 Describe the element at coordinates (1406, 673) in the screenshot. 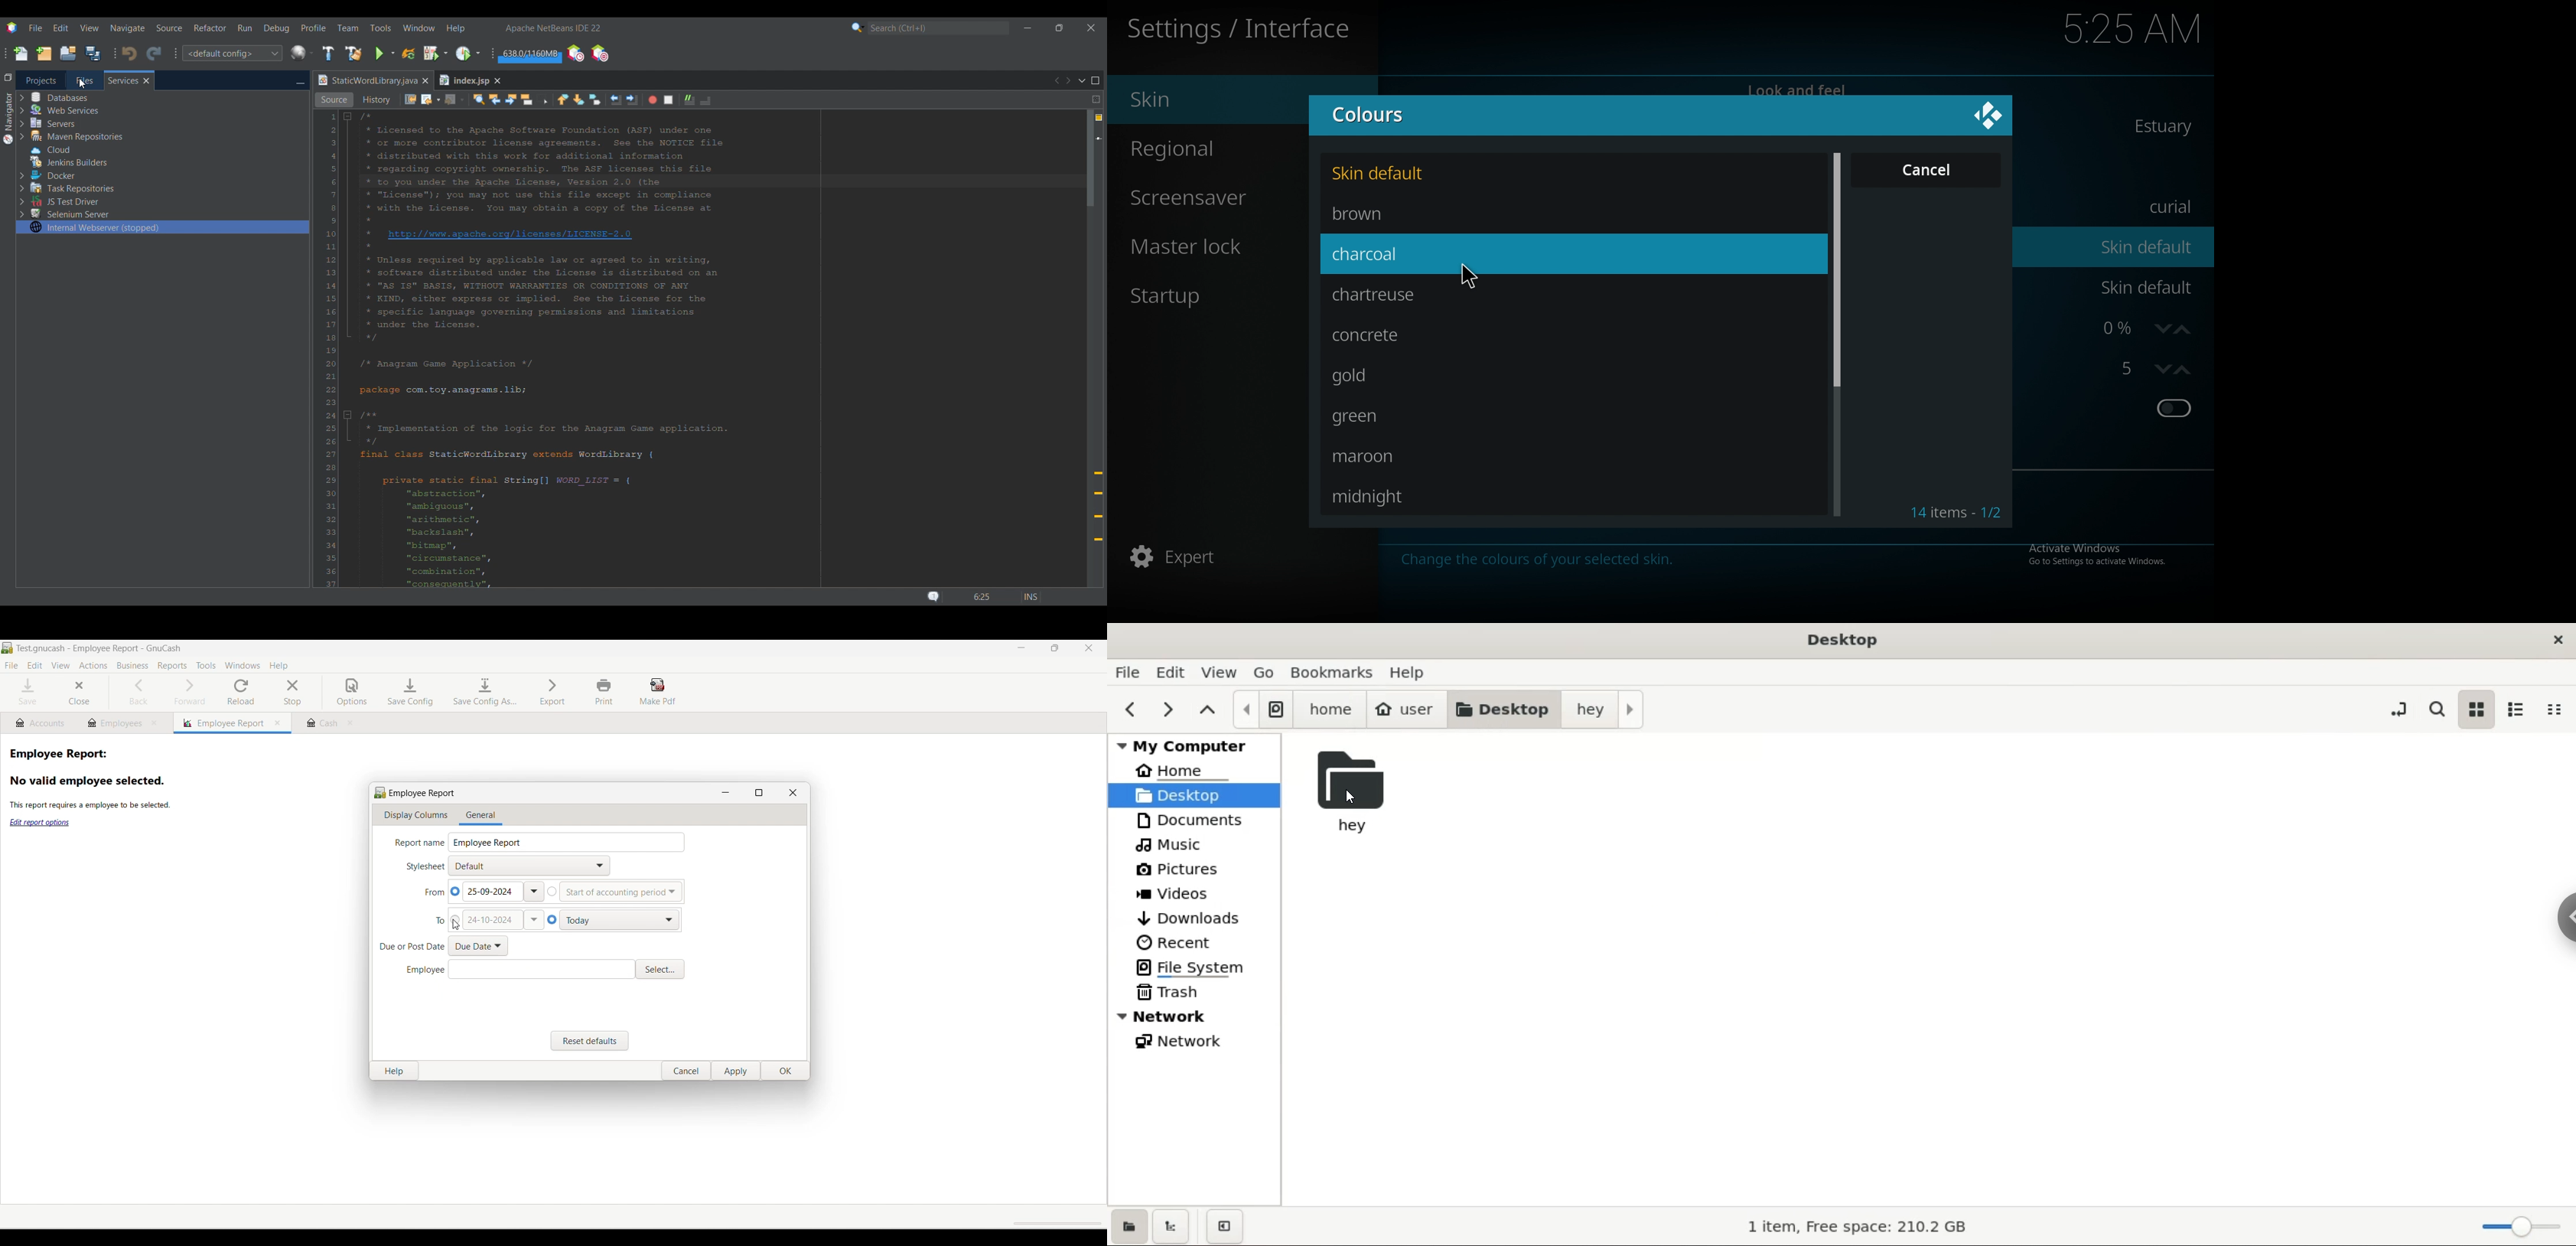

I see `help` at that location.